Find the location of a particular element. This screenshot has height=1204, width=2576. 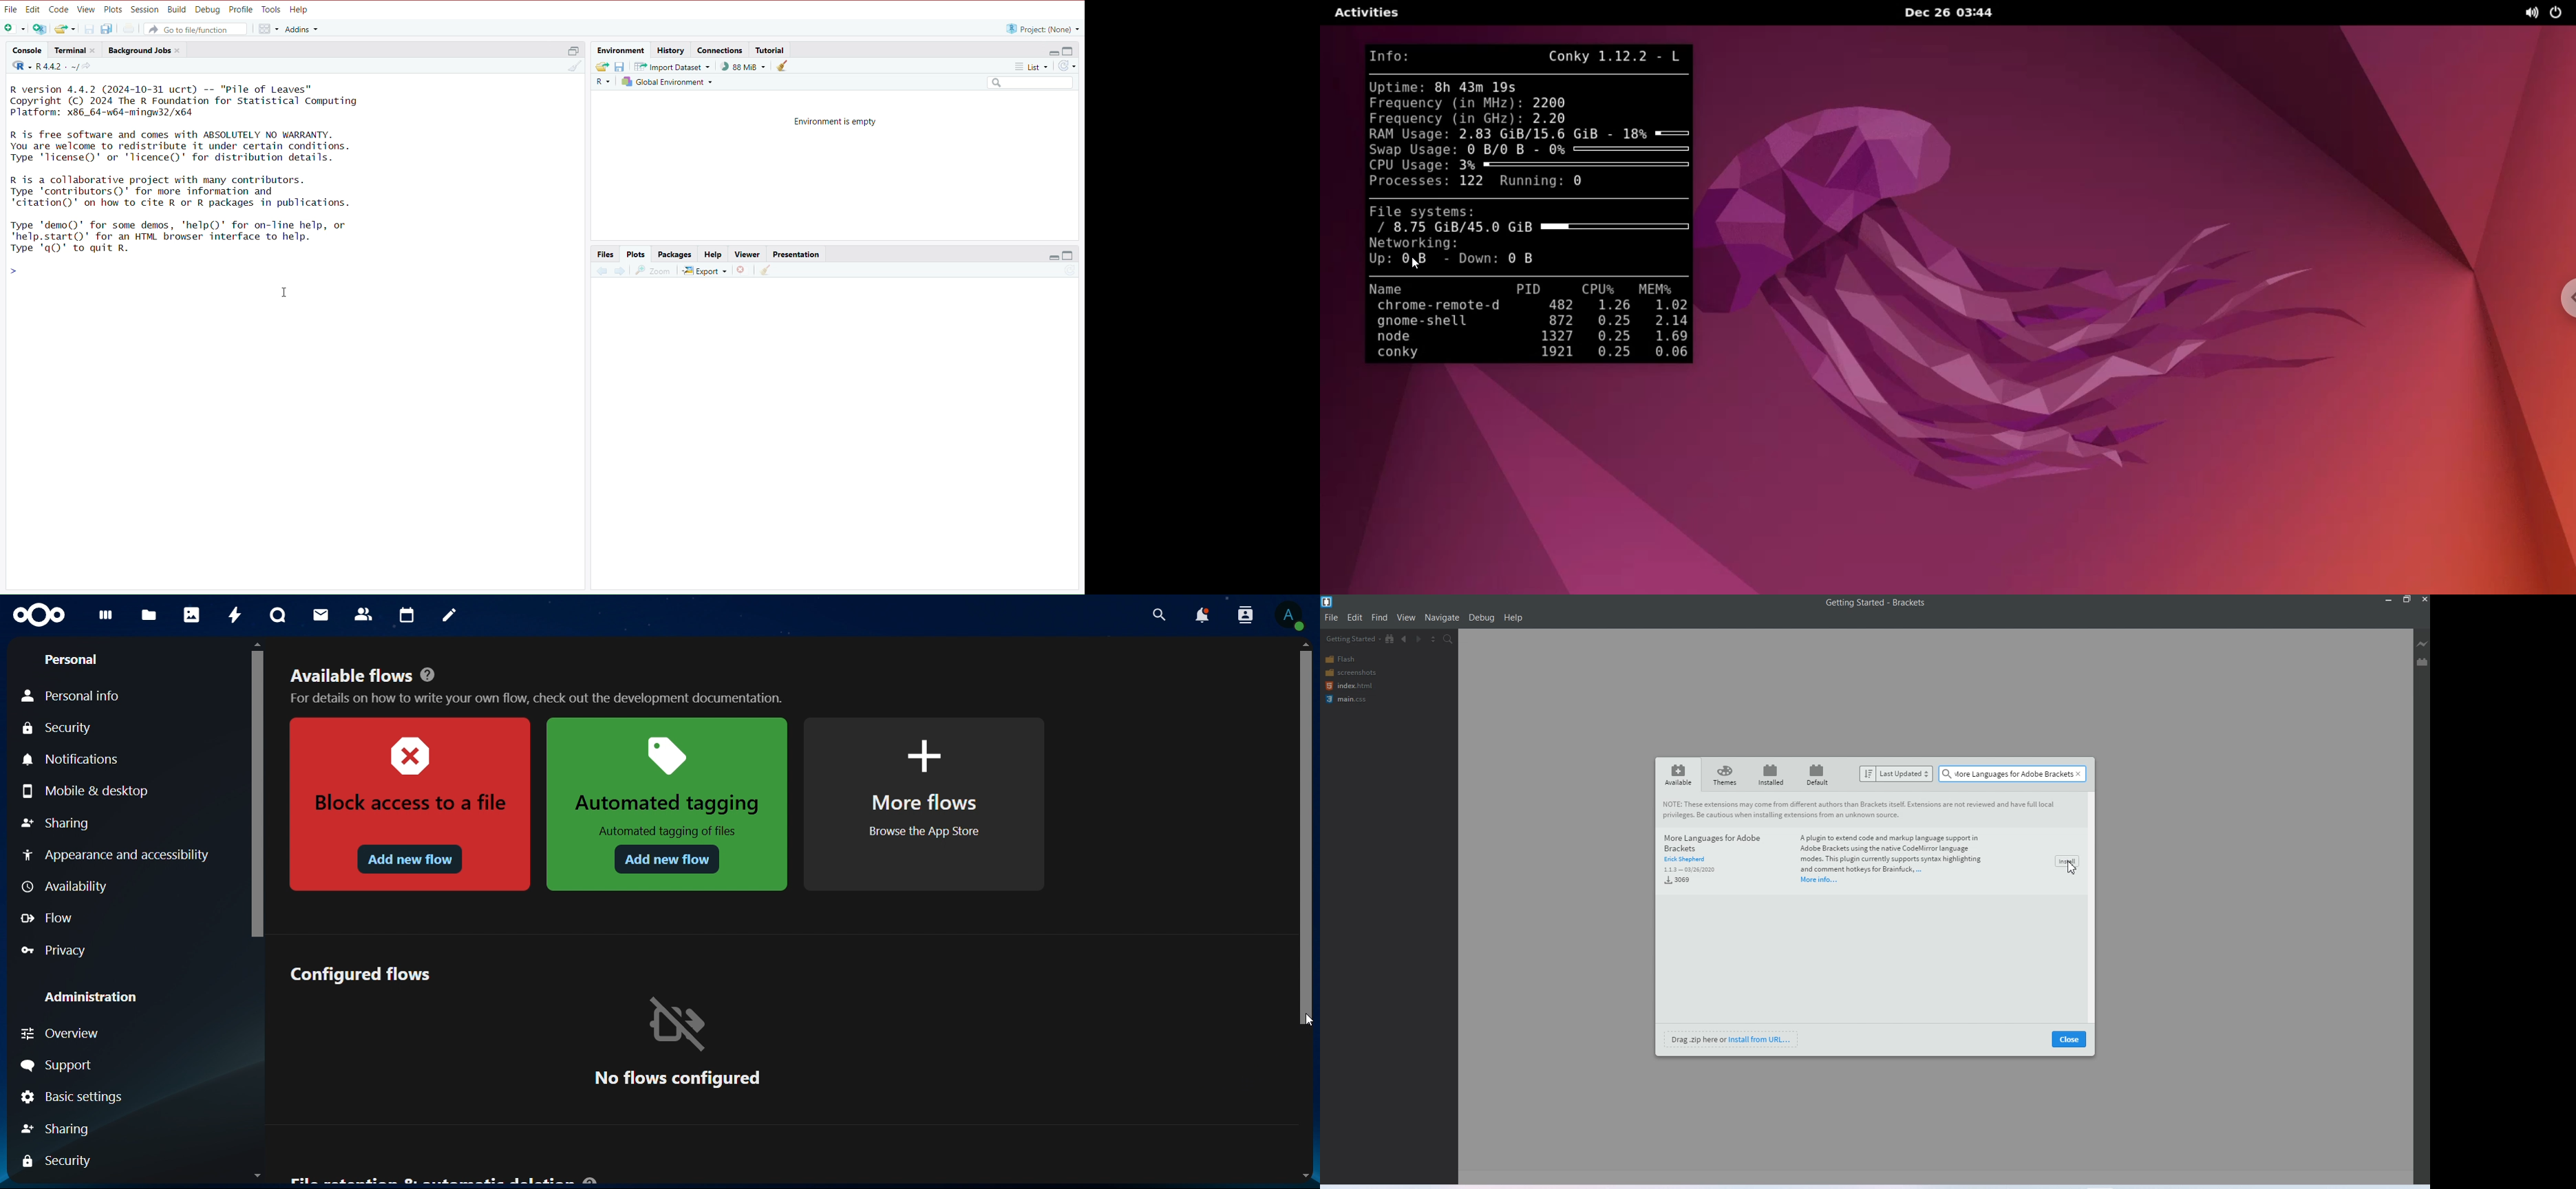

Installed is located at coordinates (1769, 774).